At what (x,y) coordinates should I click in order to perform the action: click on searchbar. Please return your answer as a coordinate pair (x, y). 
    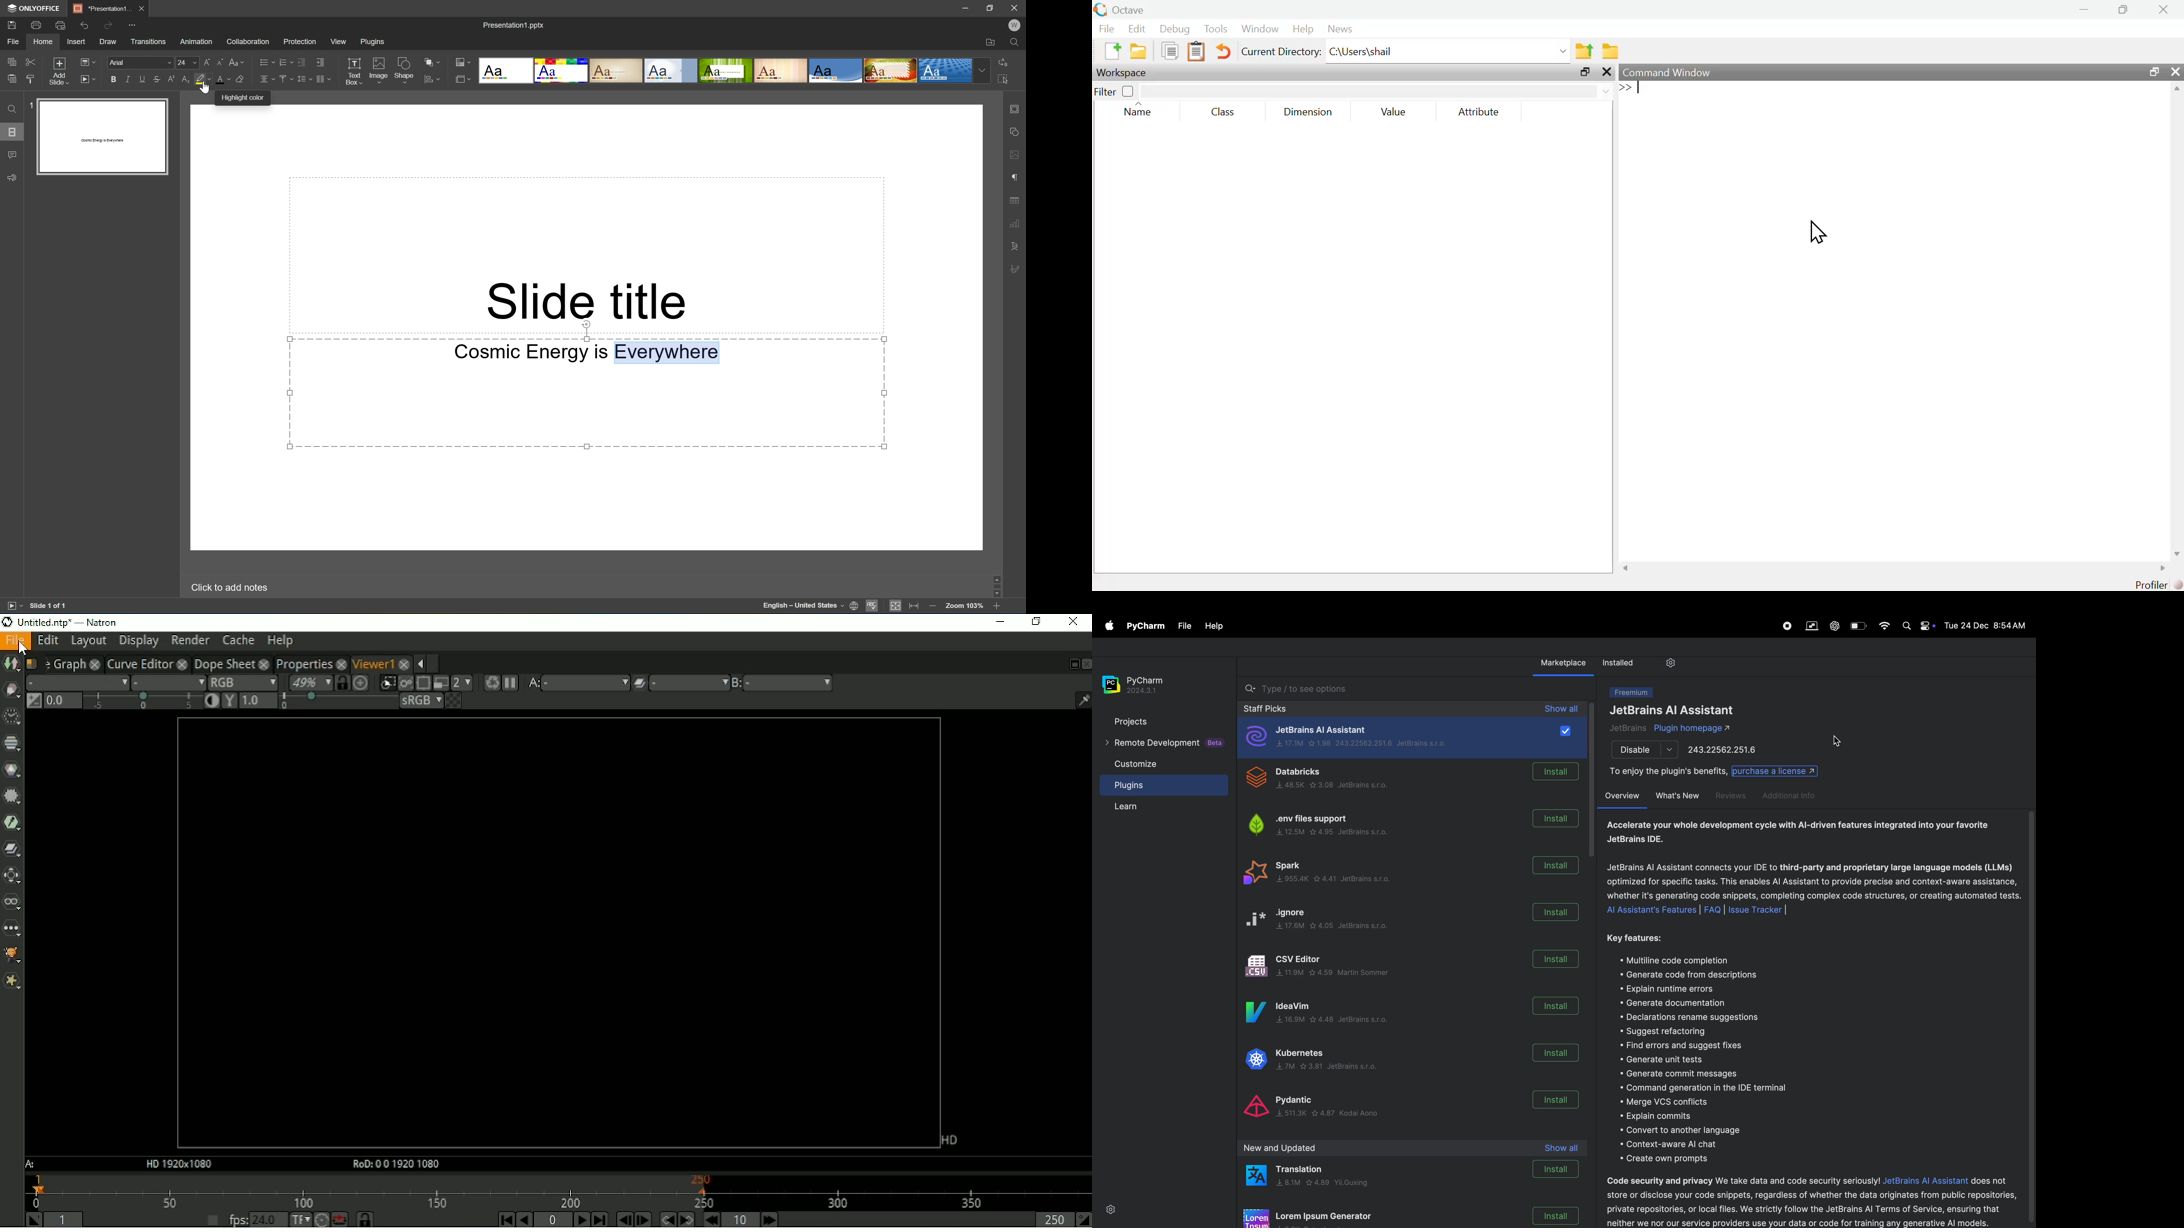
    Looking at the image, I should click on (1418, 690).